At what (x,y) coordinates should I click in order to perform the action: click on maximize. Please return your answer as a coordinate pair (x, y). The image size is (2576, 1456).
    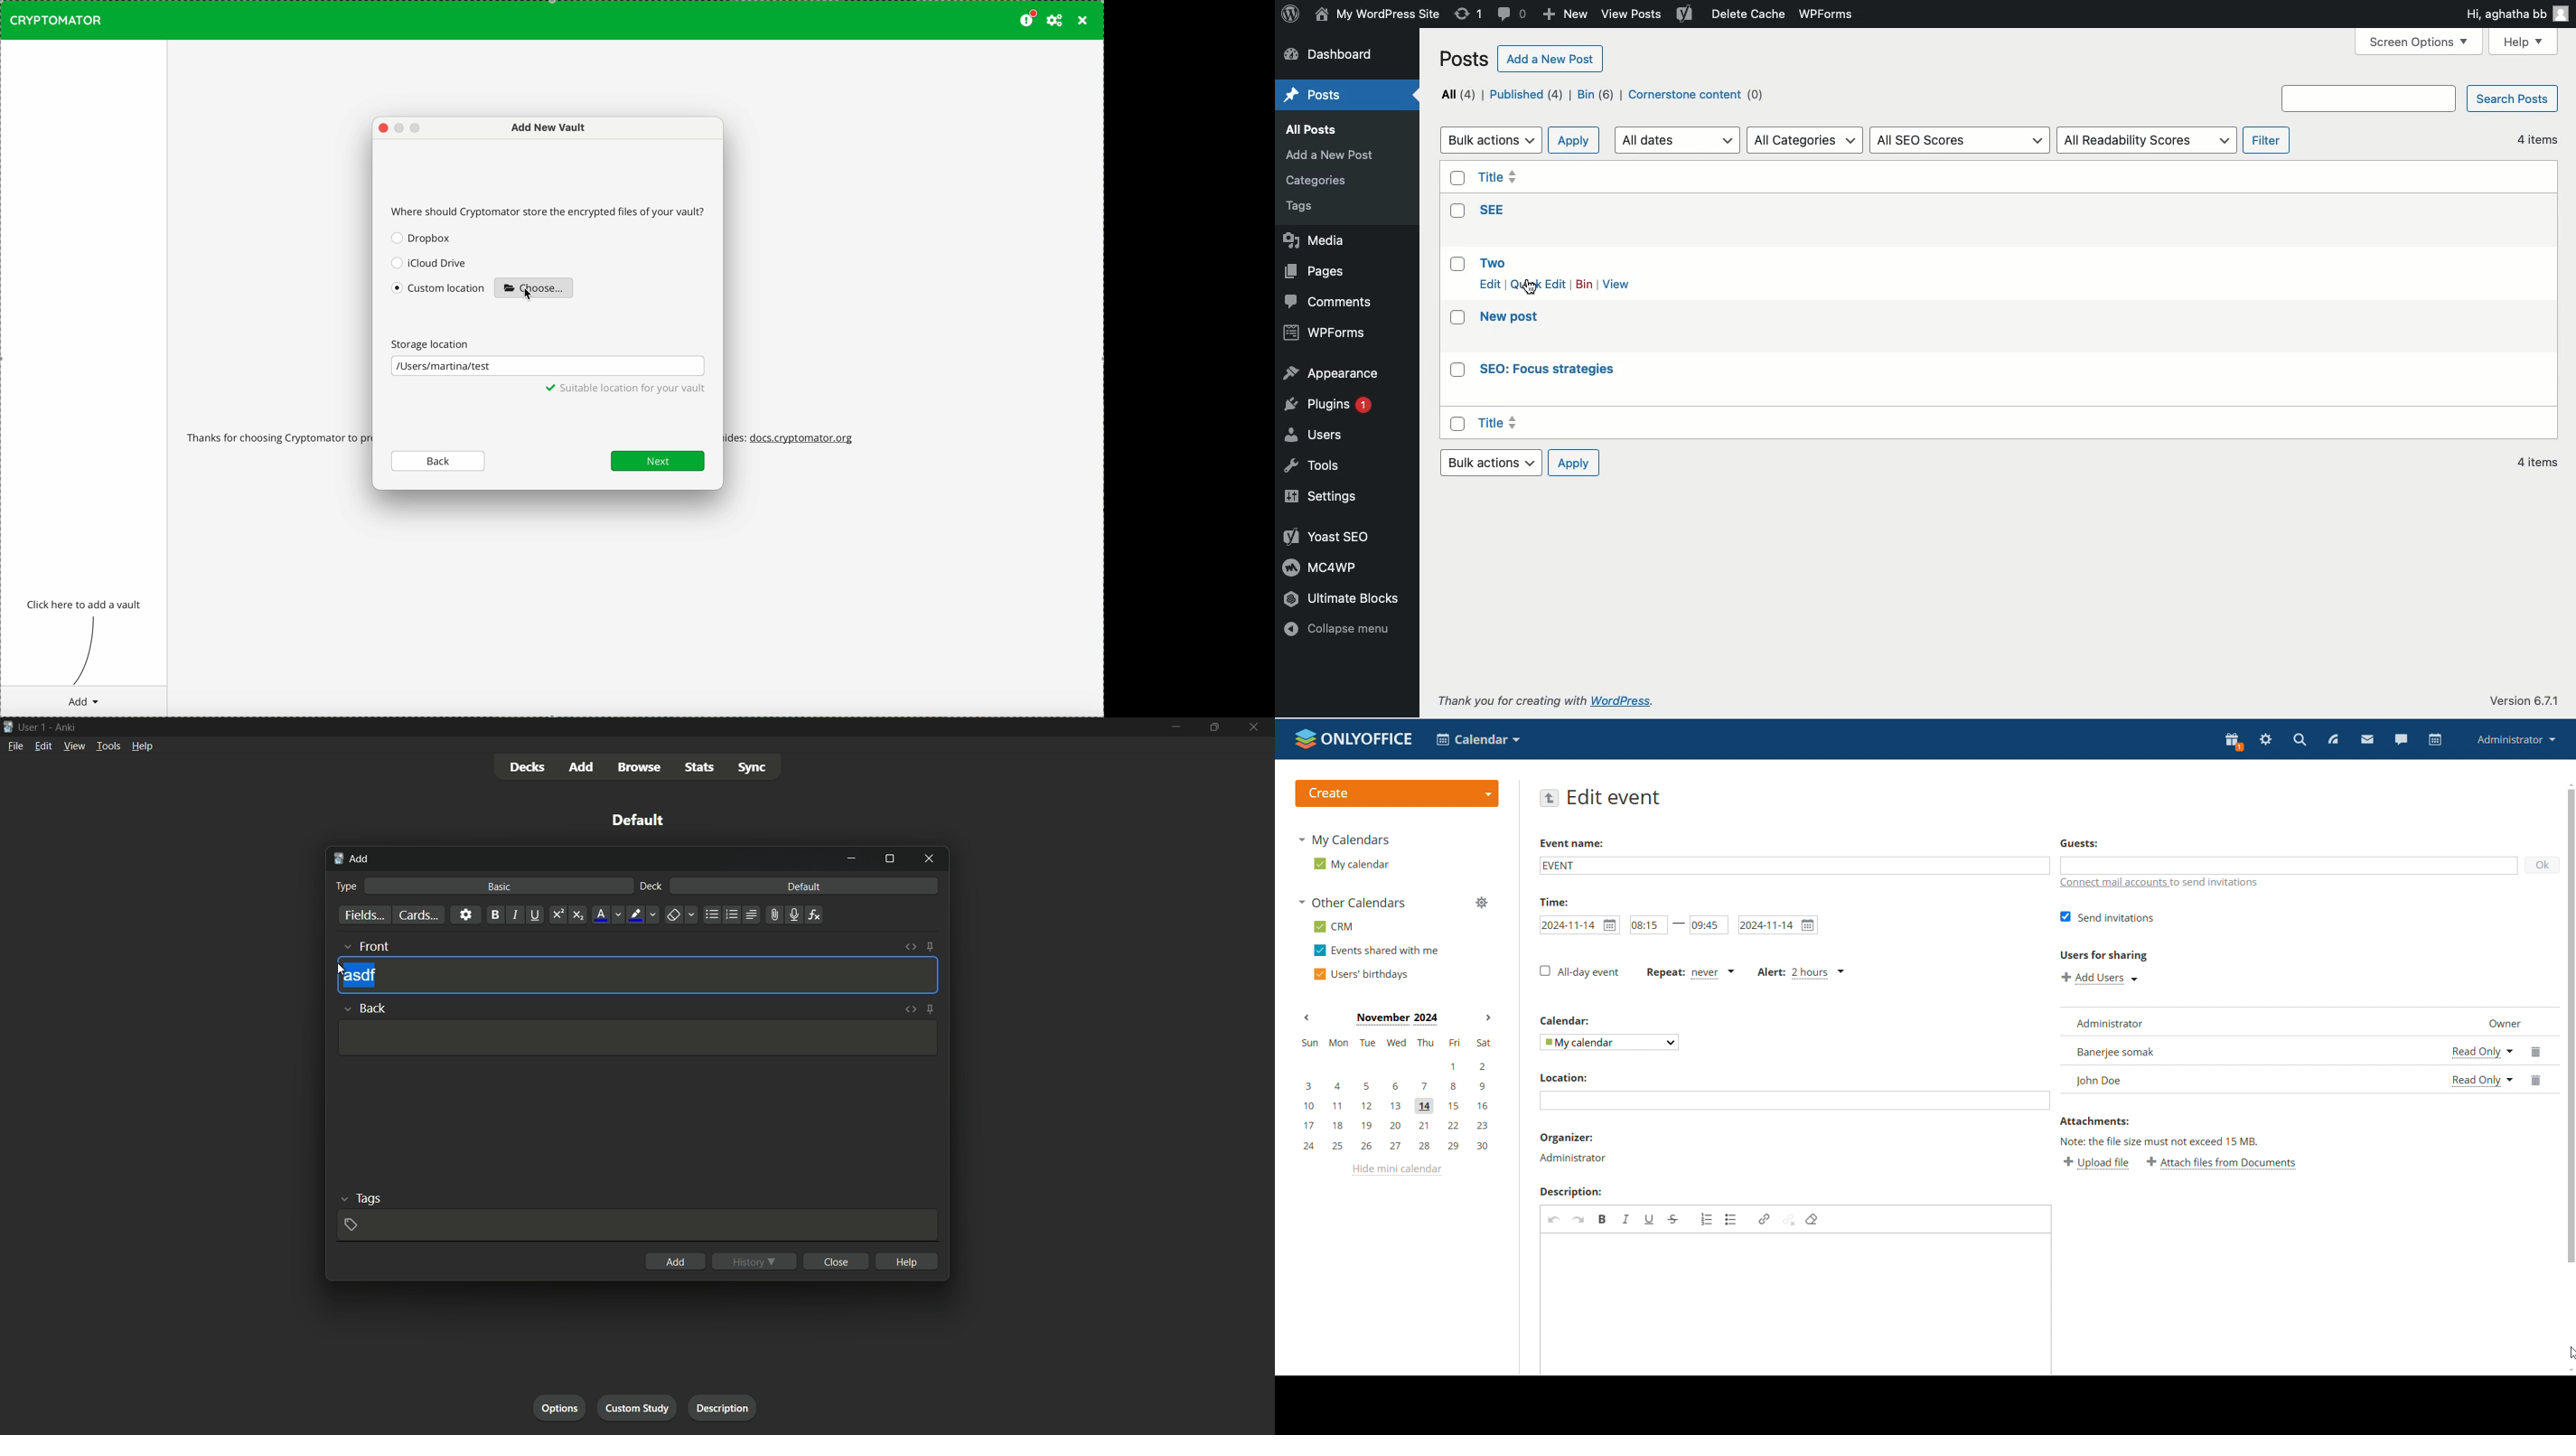
    Looking at the image, I should click on (889, 859).